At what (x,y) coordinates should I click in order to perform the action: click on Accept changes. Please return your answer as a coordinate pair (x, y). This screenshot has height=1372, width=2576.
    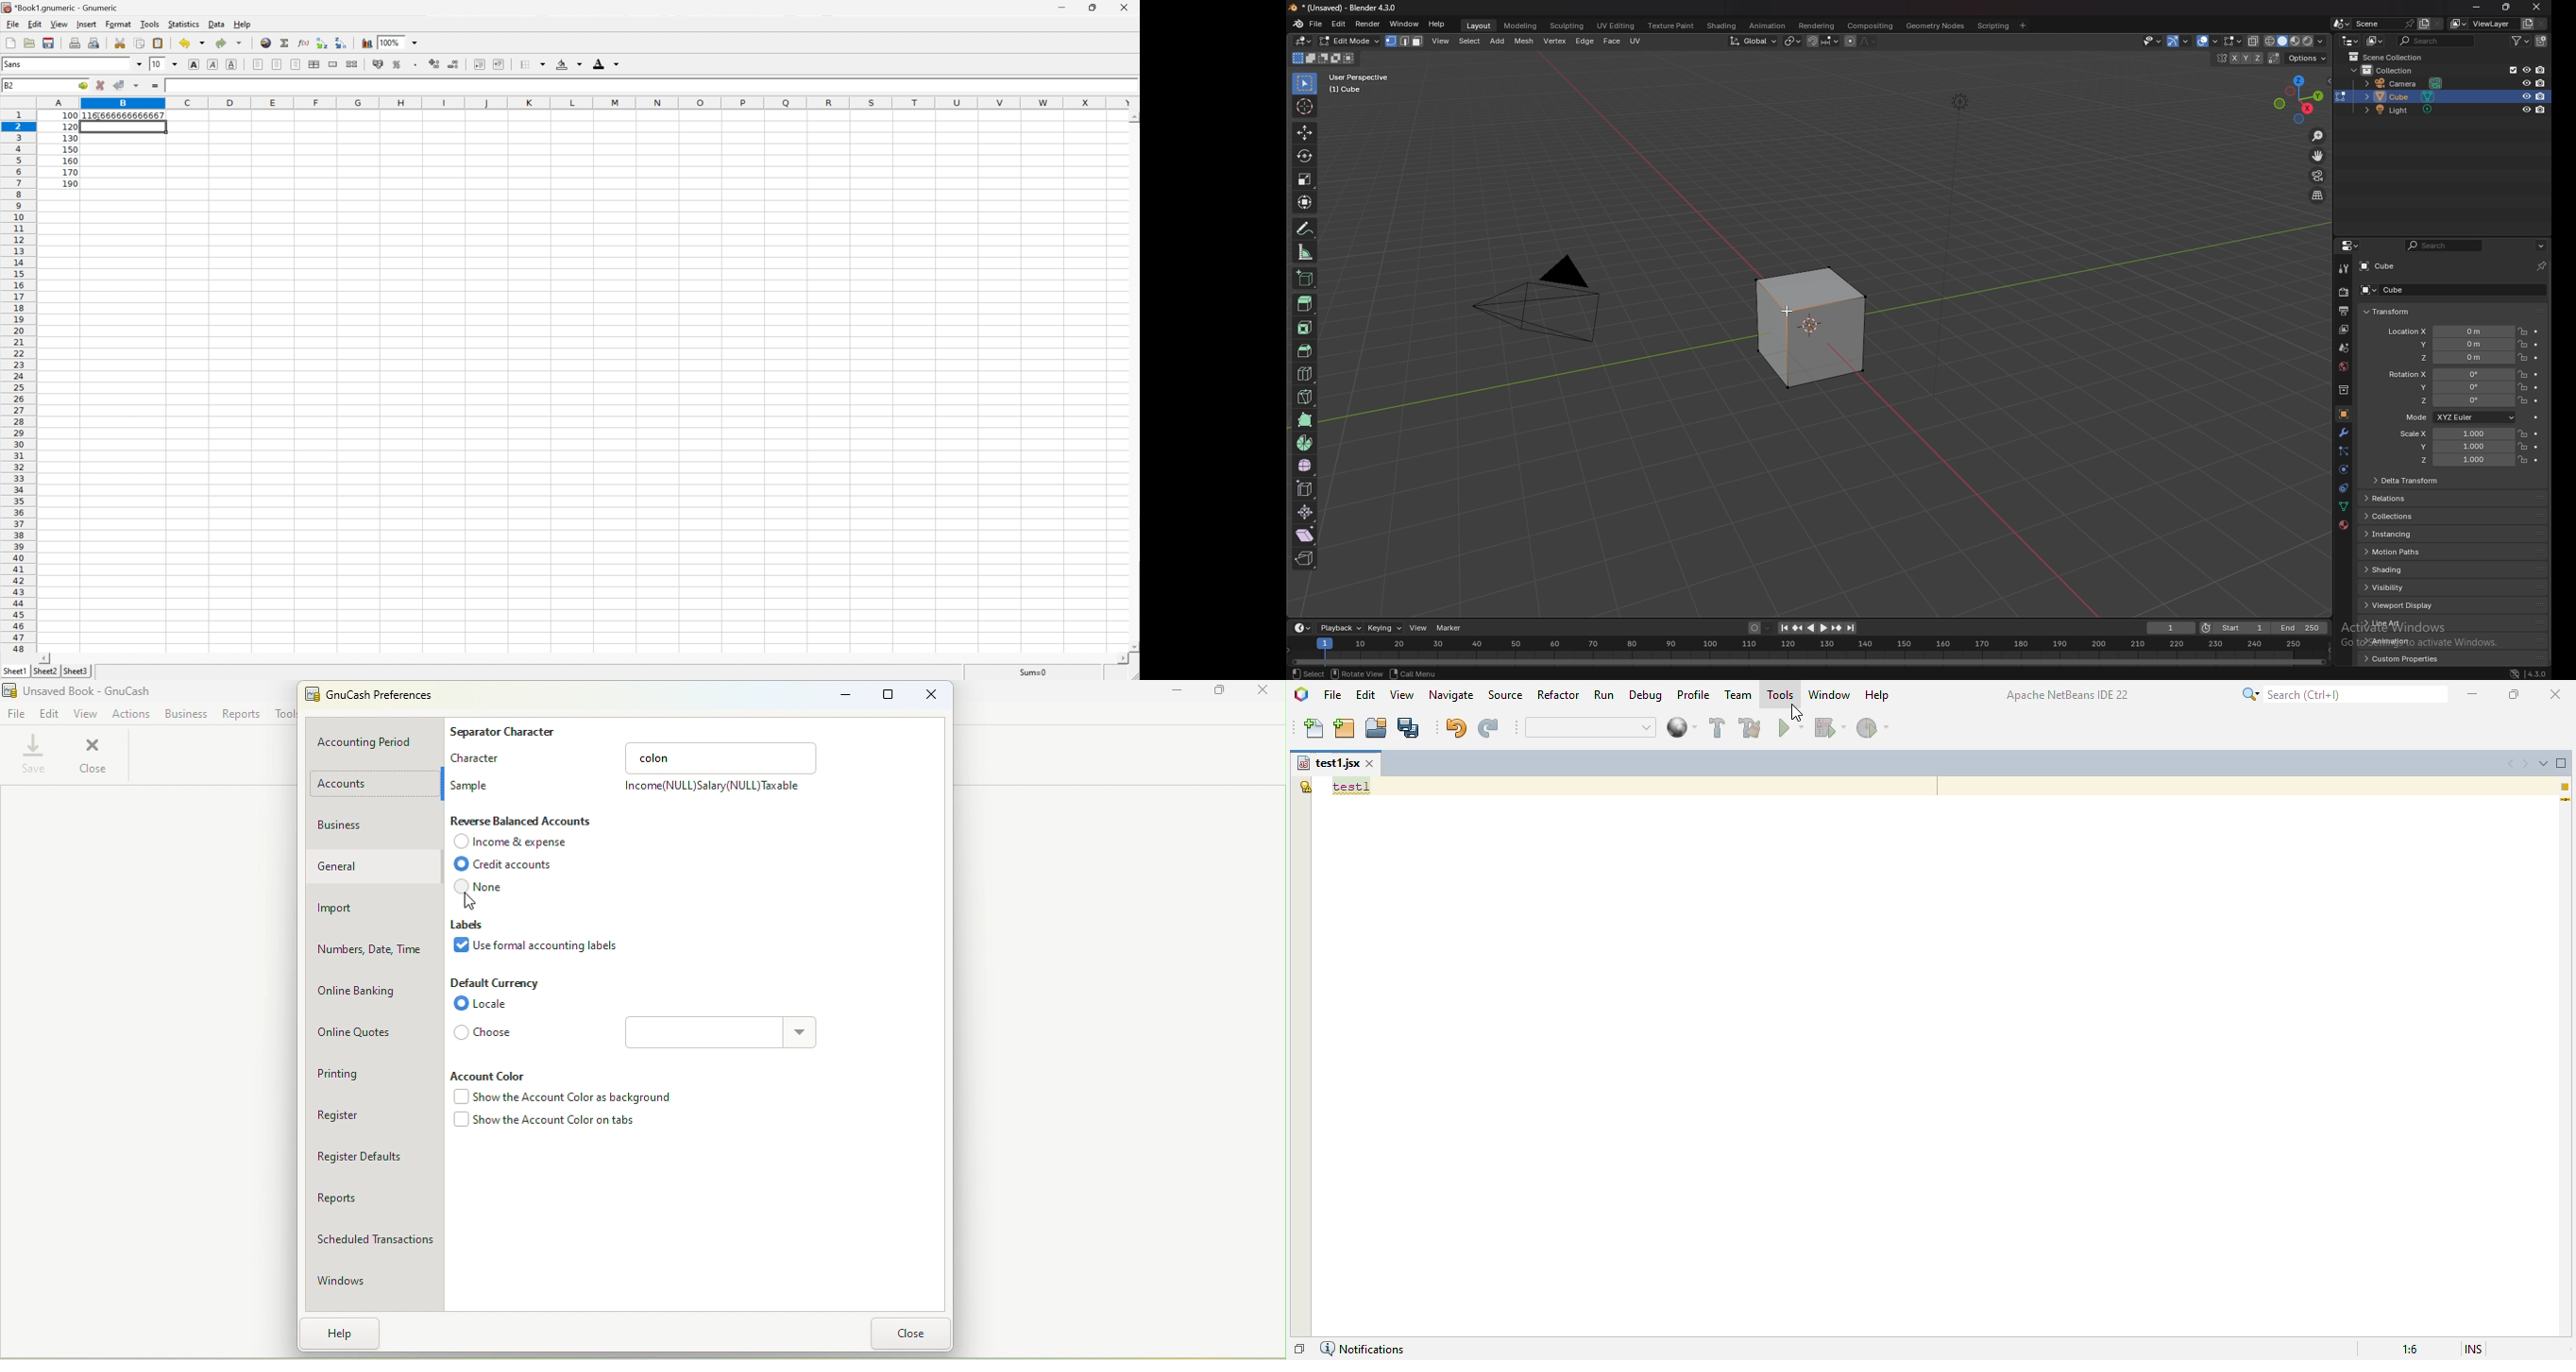
    Looking at the image, I should click on (121, 85).